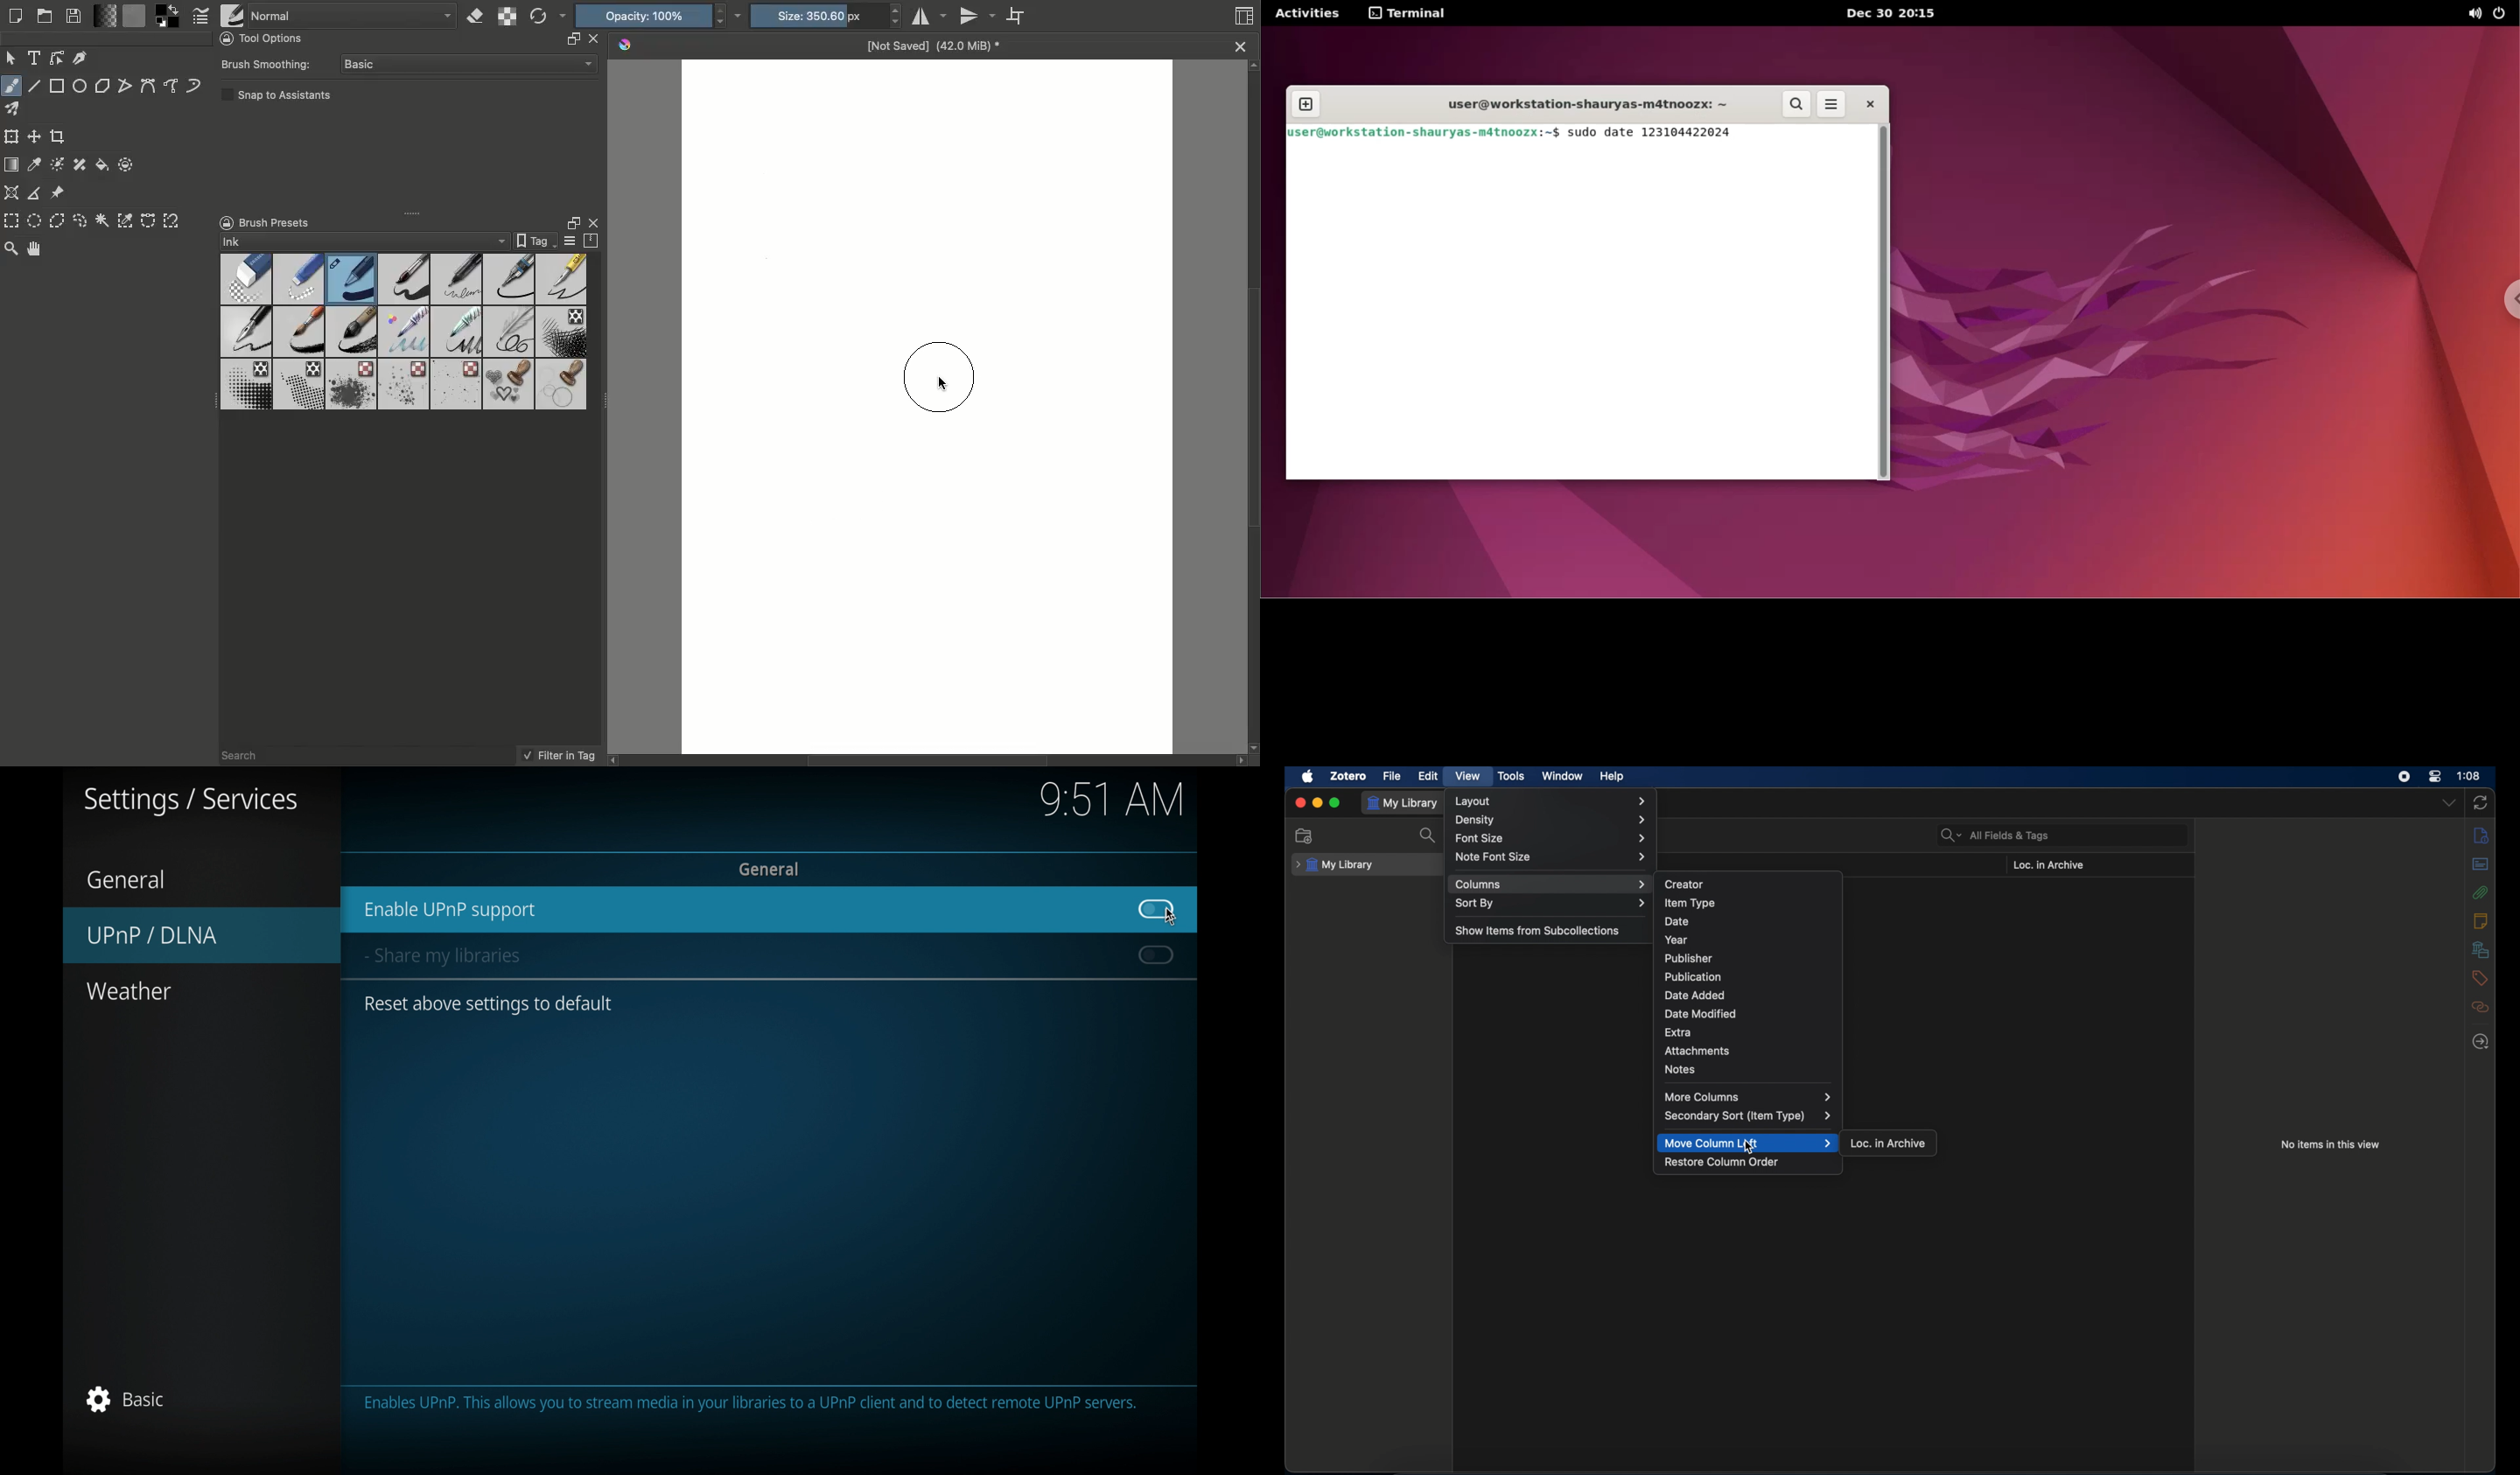 The height and width of the screenshot is (1484, 2520). What do you see at coordinates (1551, 839) in the screenshot?
I see `font size` at bounding box center [1551, 839].